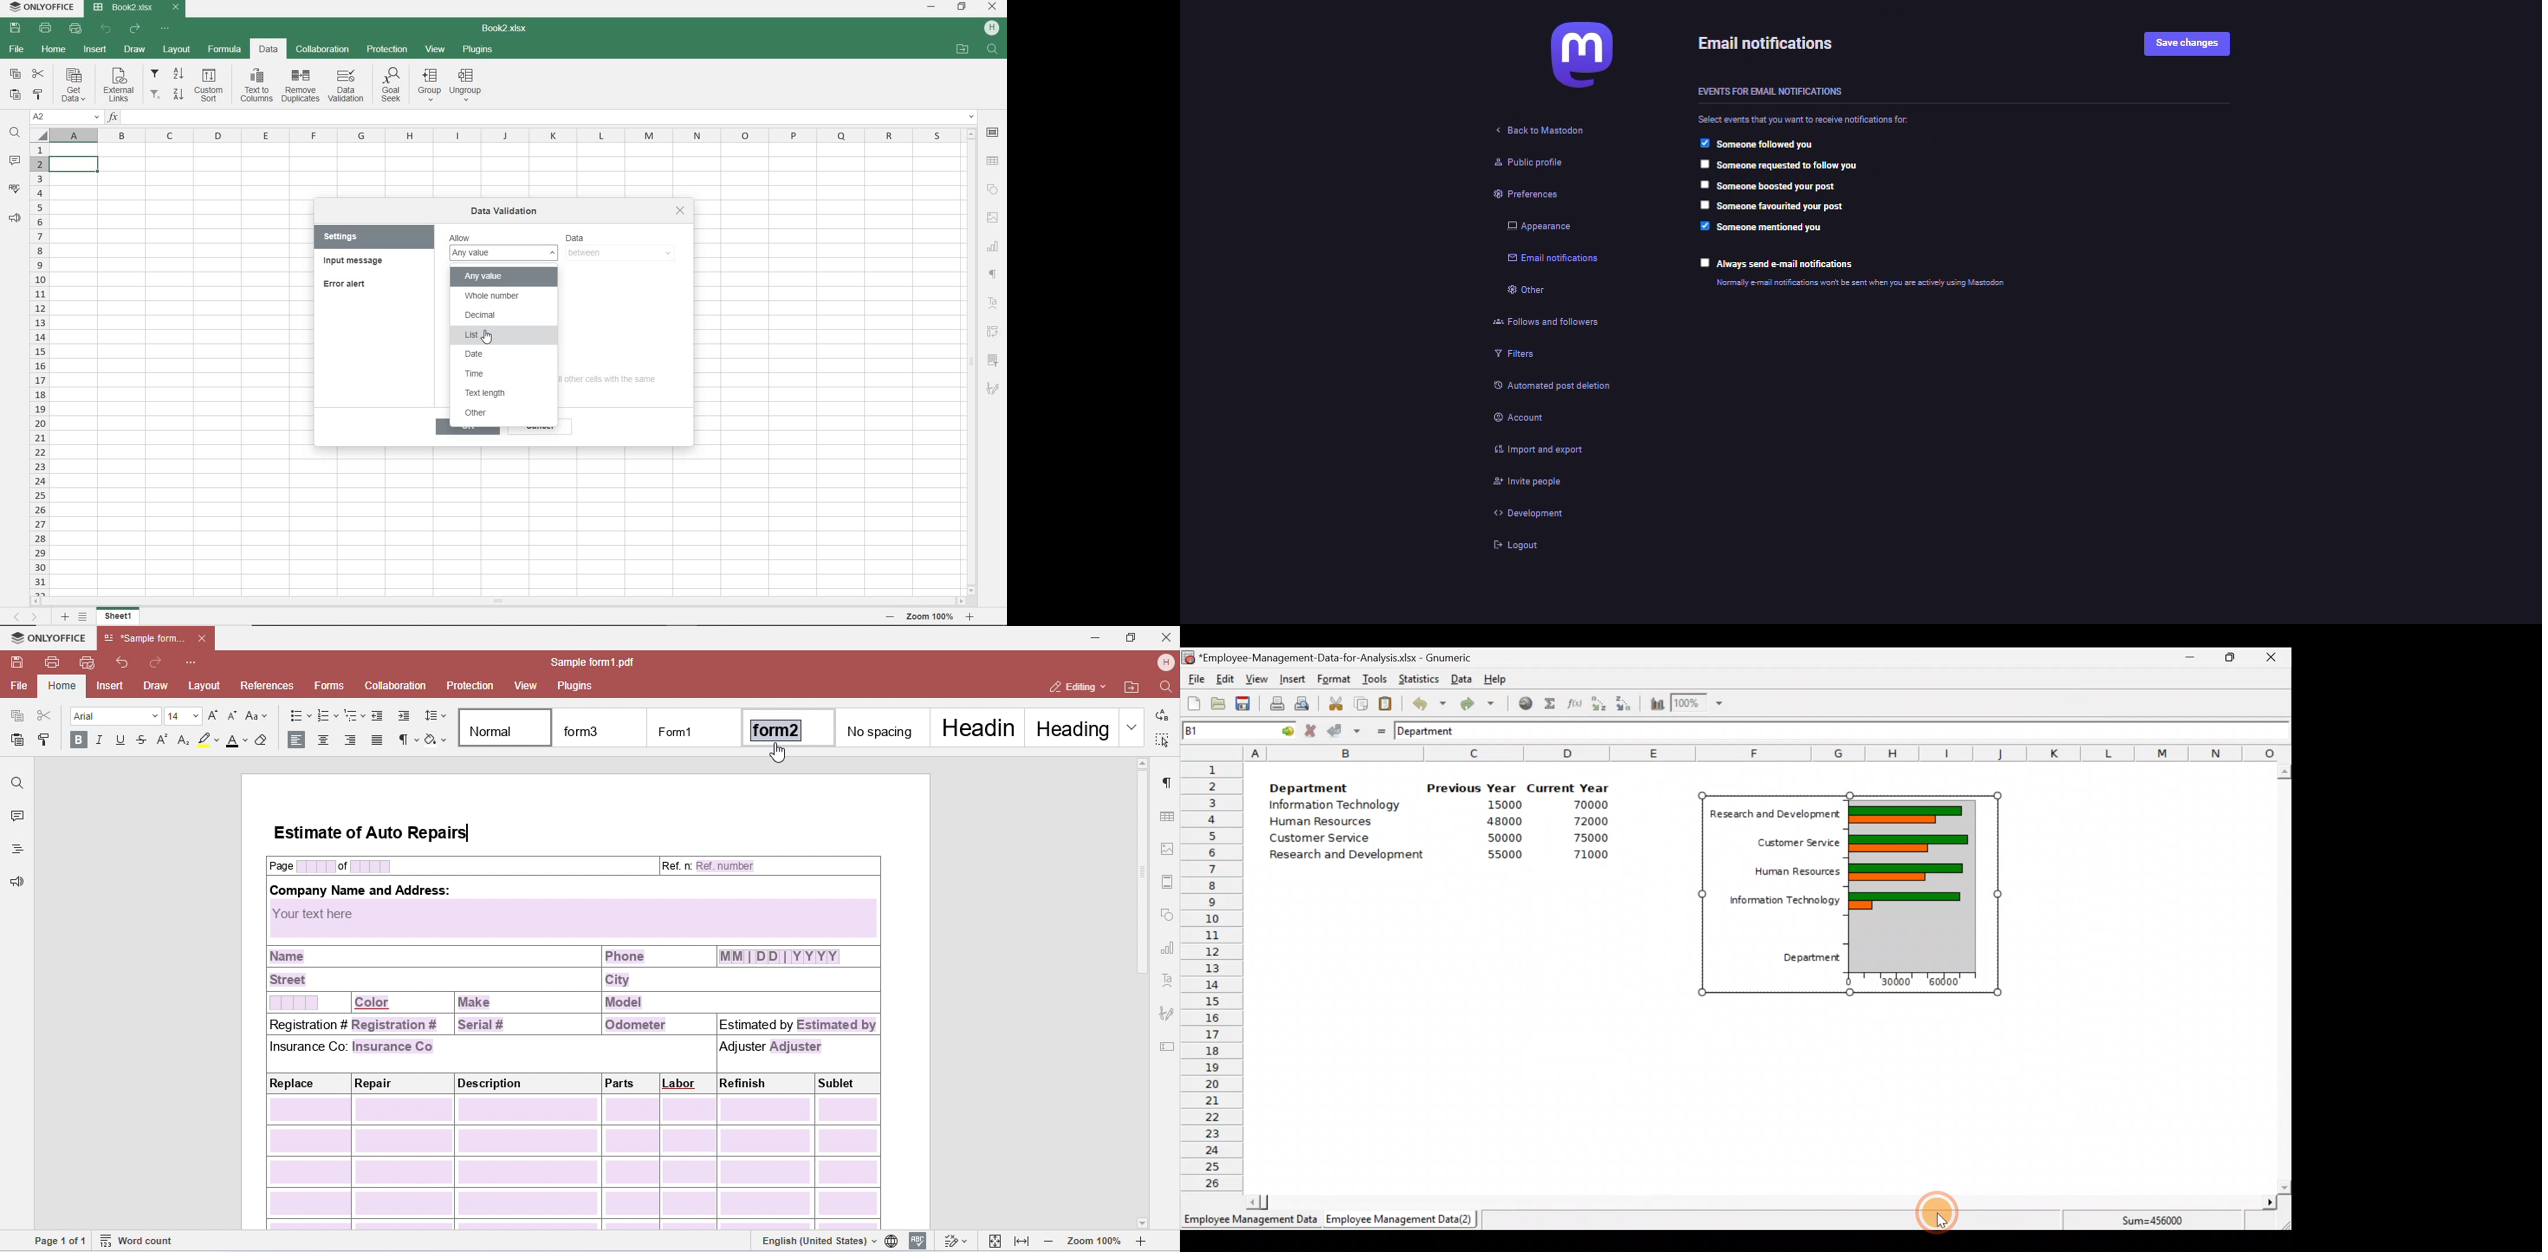  Describe the element at coordinates (1551, 259) in the screenshot. I see `email notifications` at that location.